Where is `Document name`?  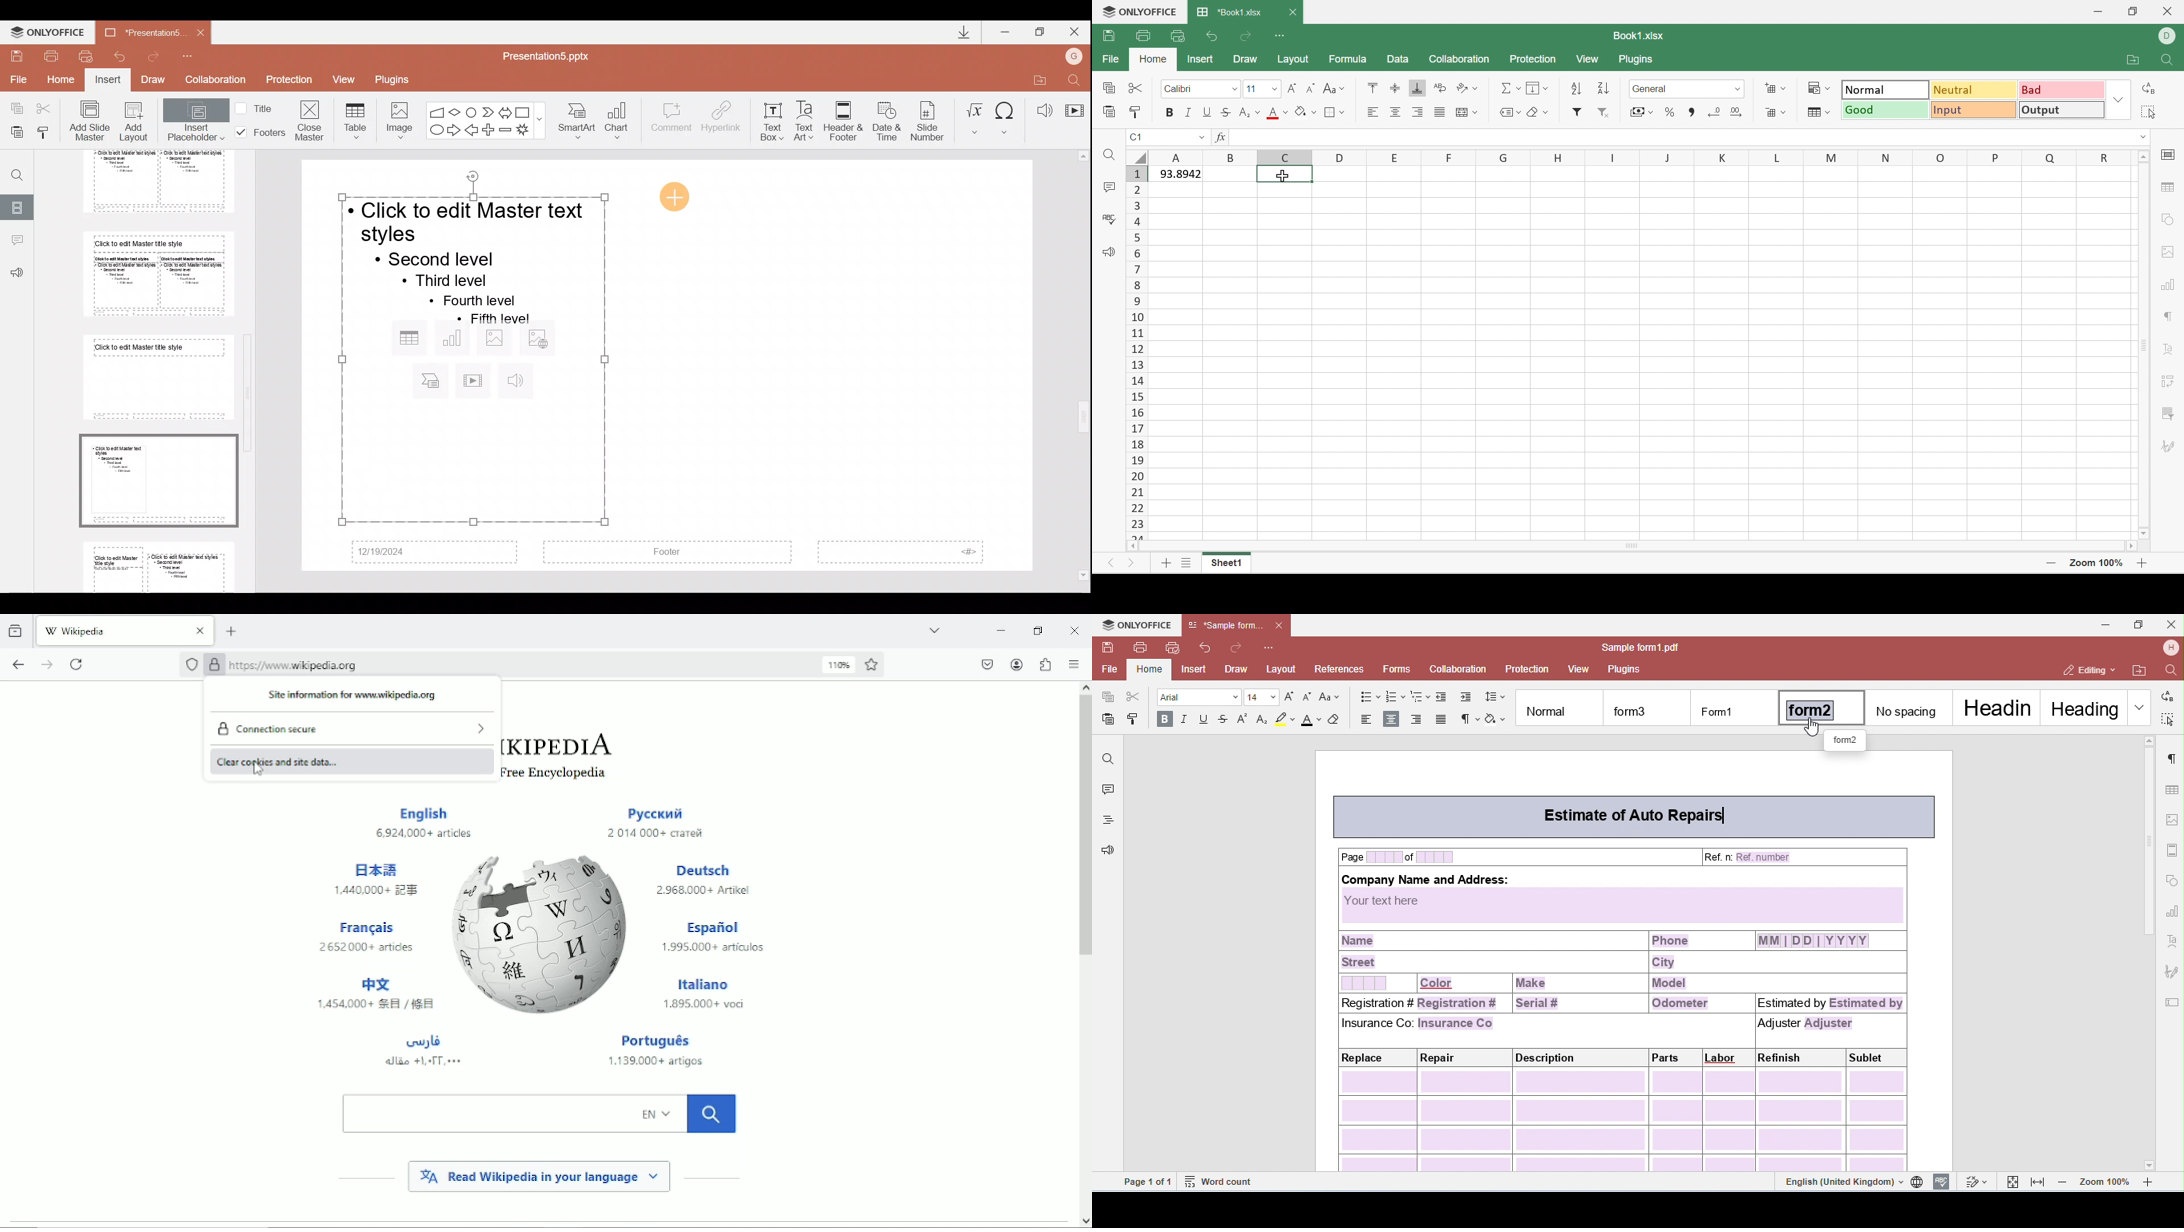 Document name is located at coordinates (553, 55).